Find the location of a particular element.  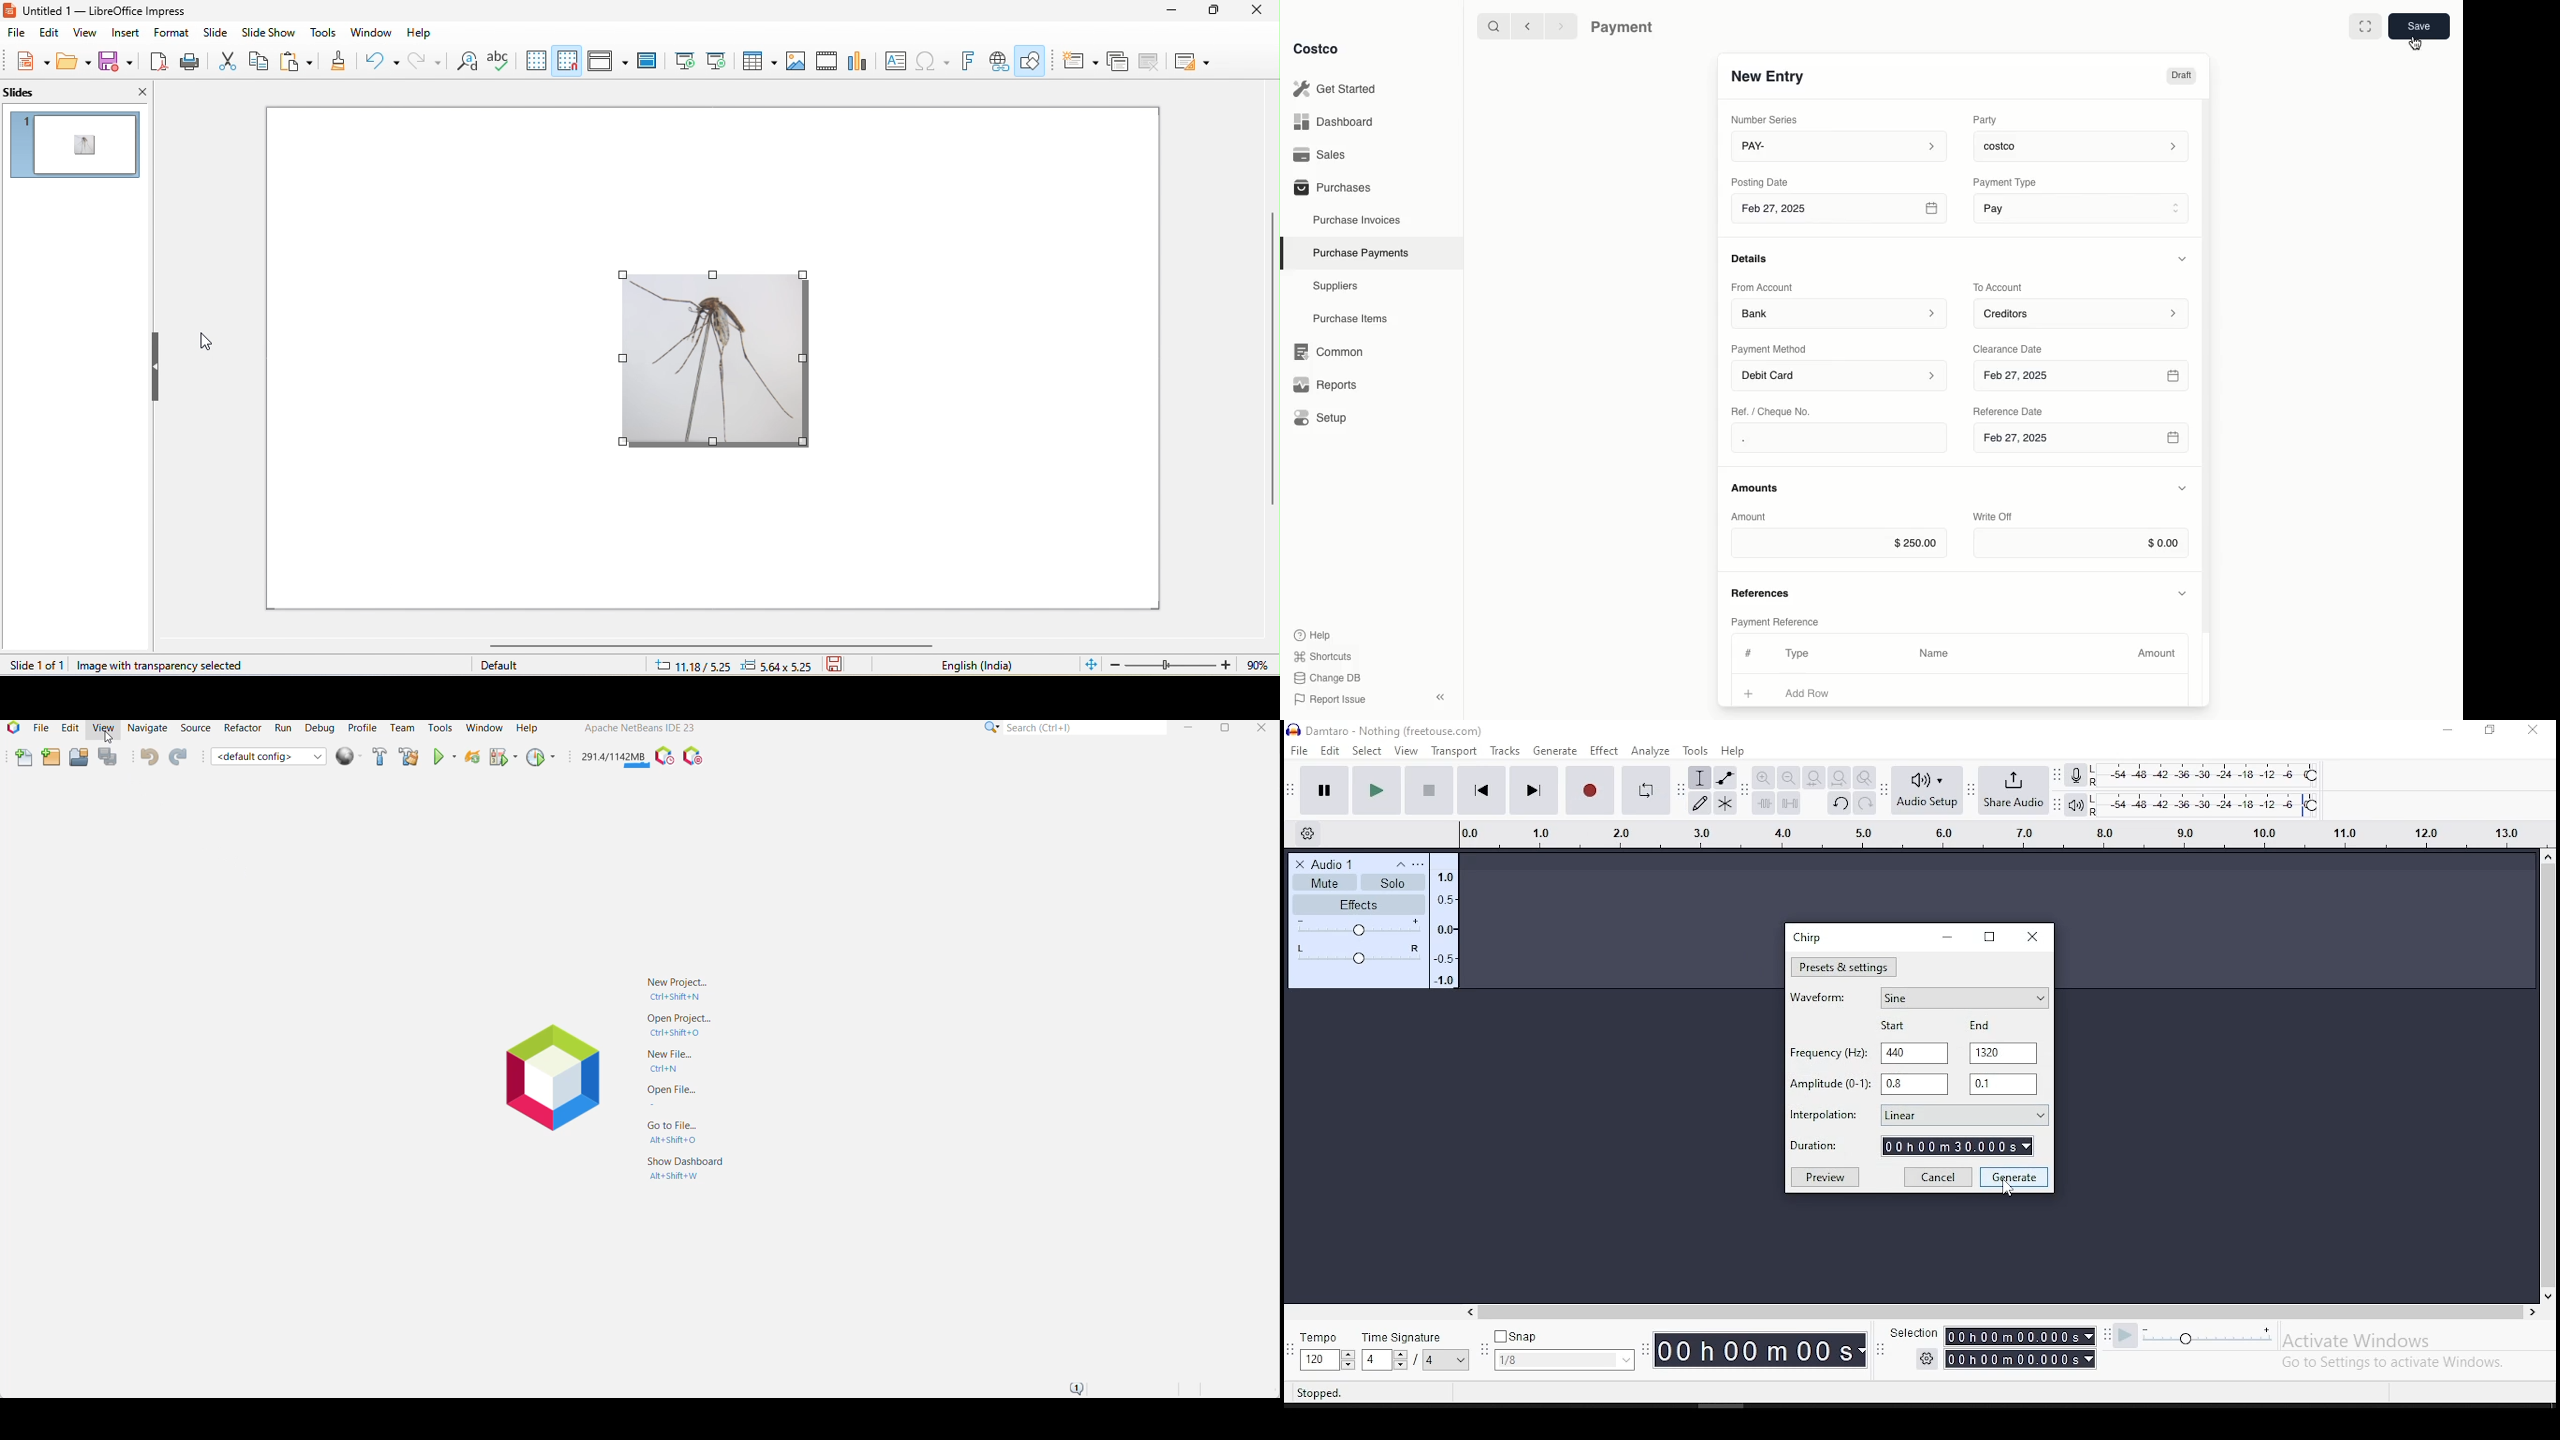

collapse is located at coordinates (1439, 697).